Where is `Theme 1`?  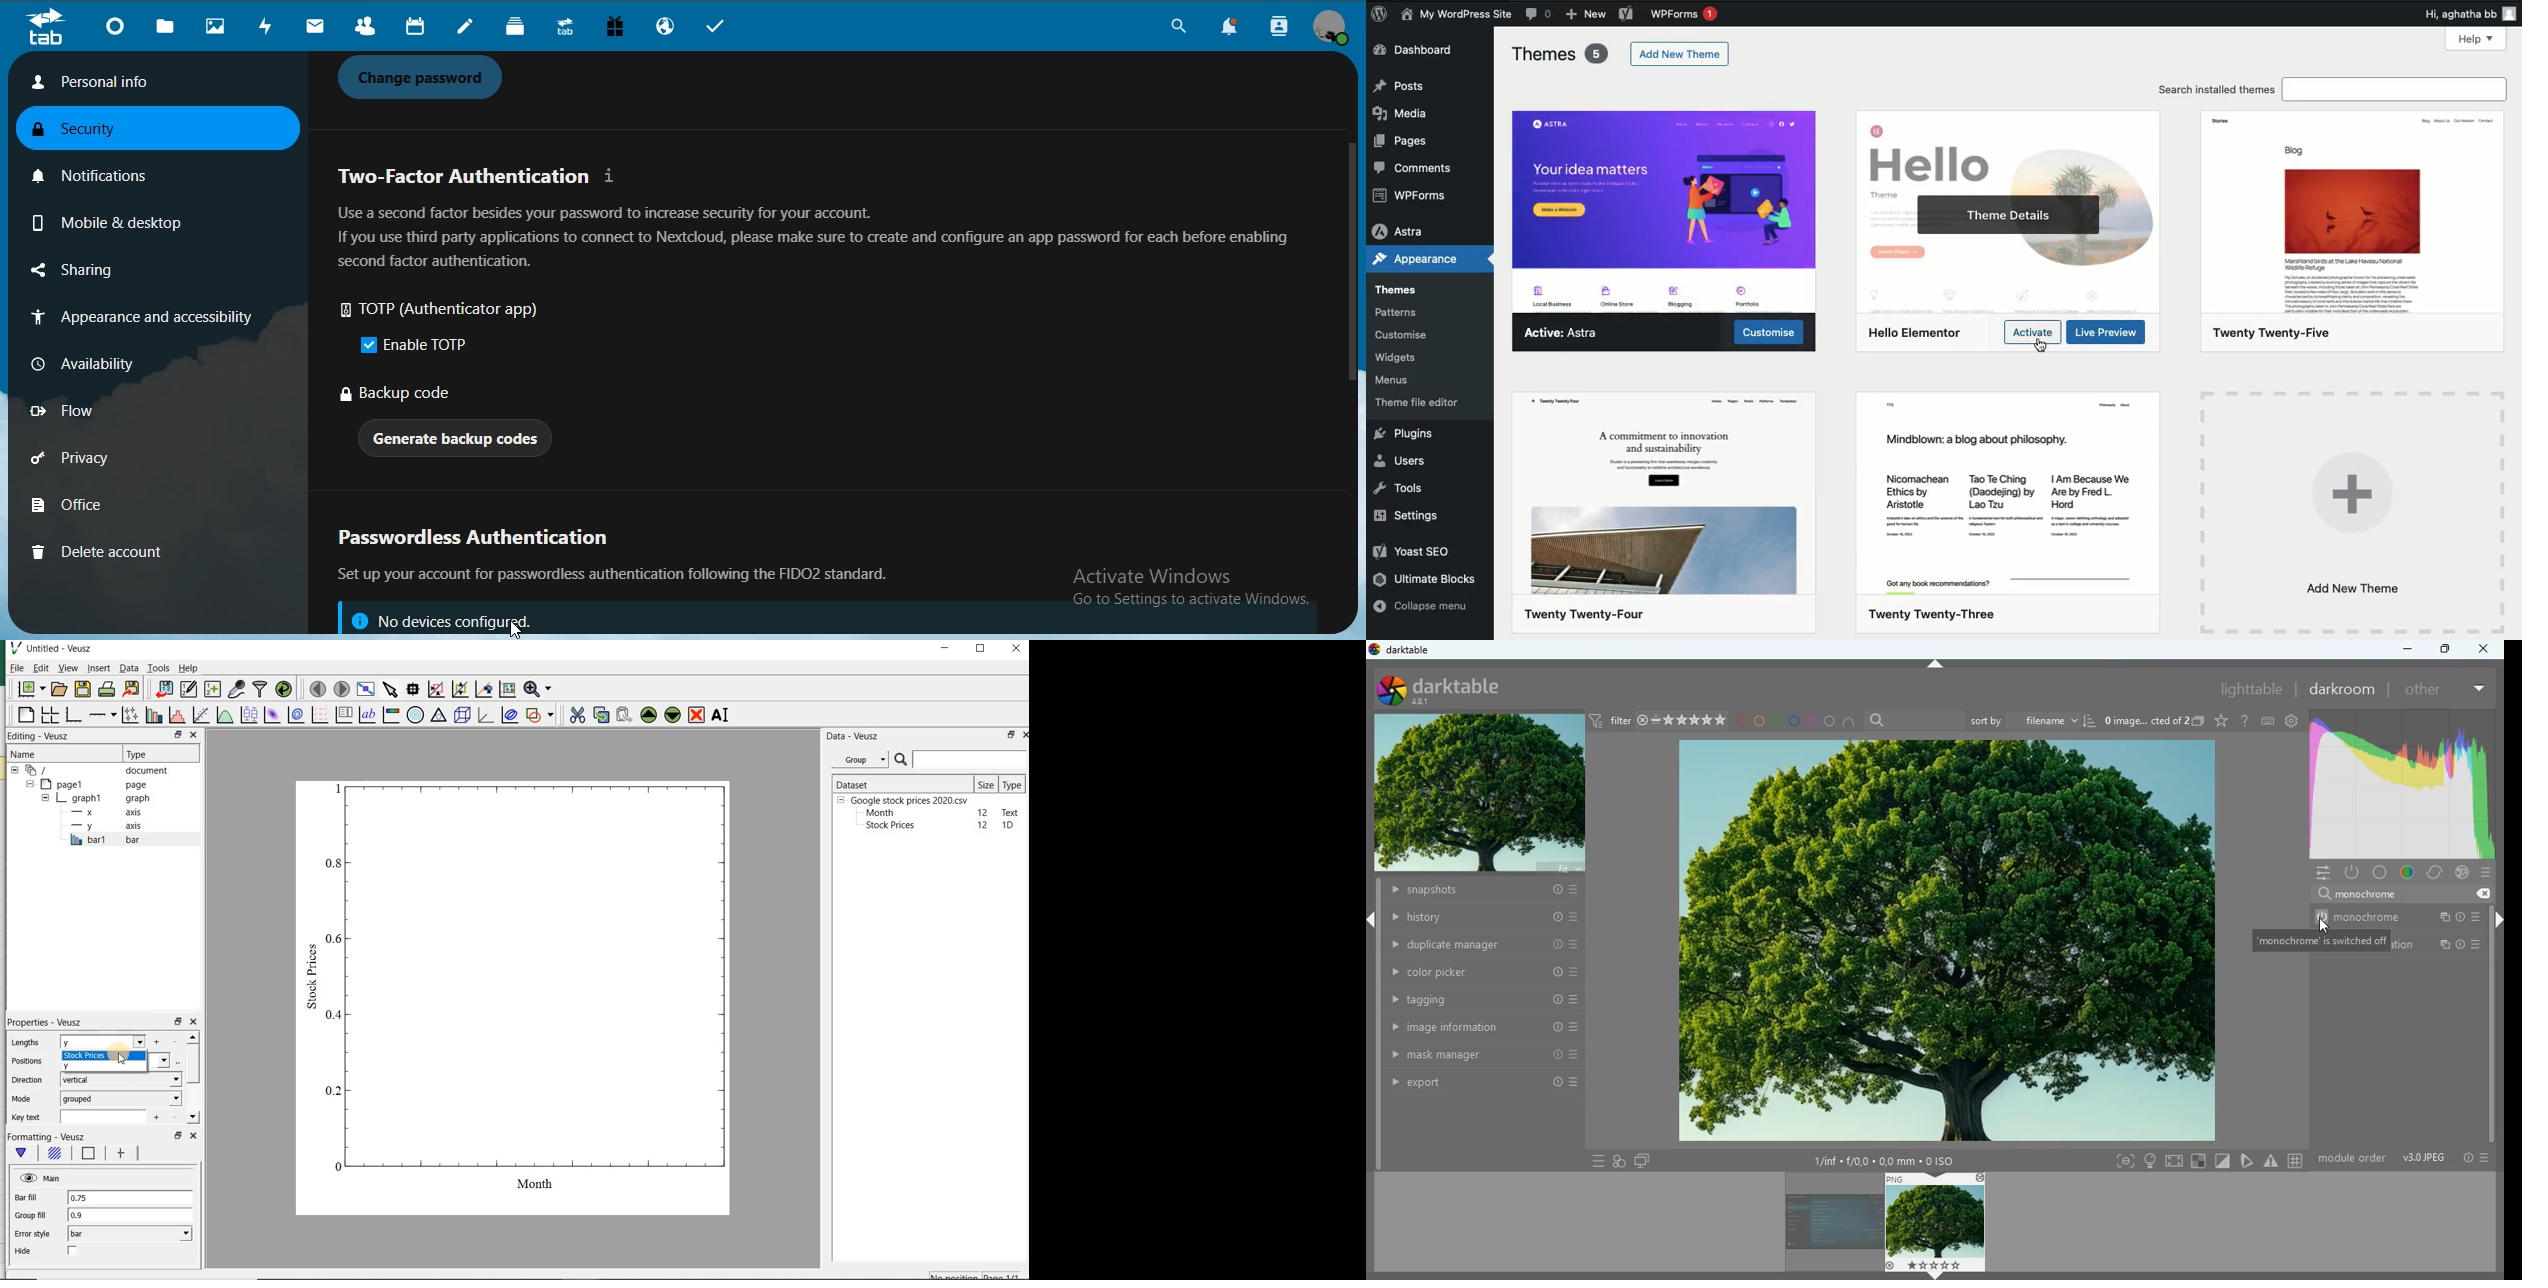
Theme 1 is located at coordinates (1664, 208).